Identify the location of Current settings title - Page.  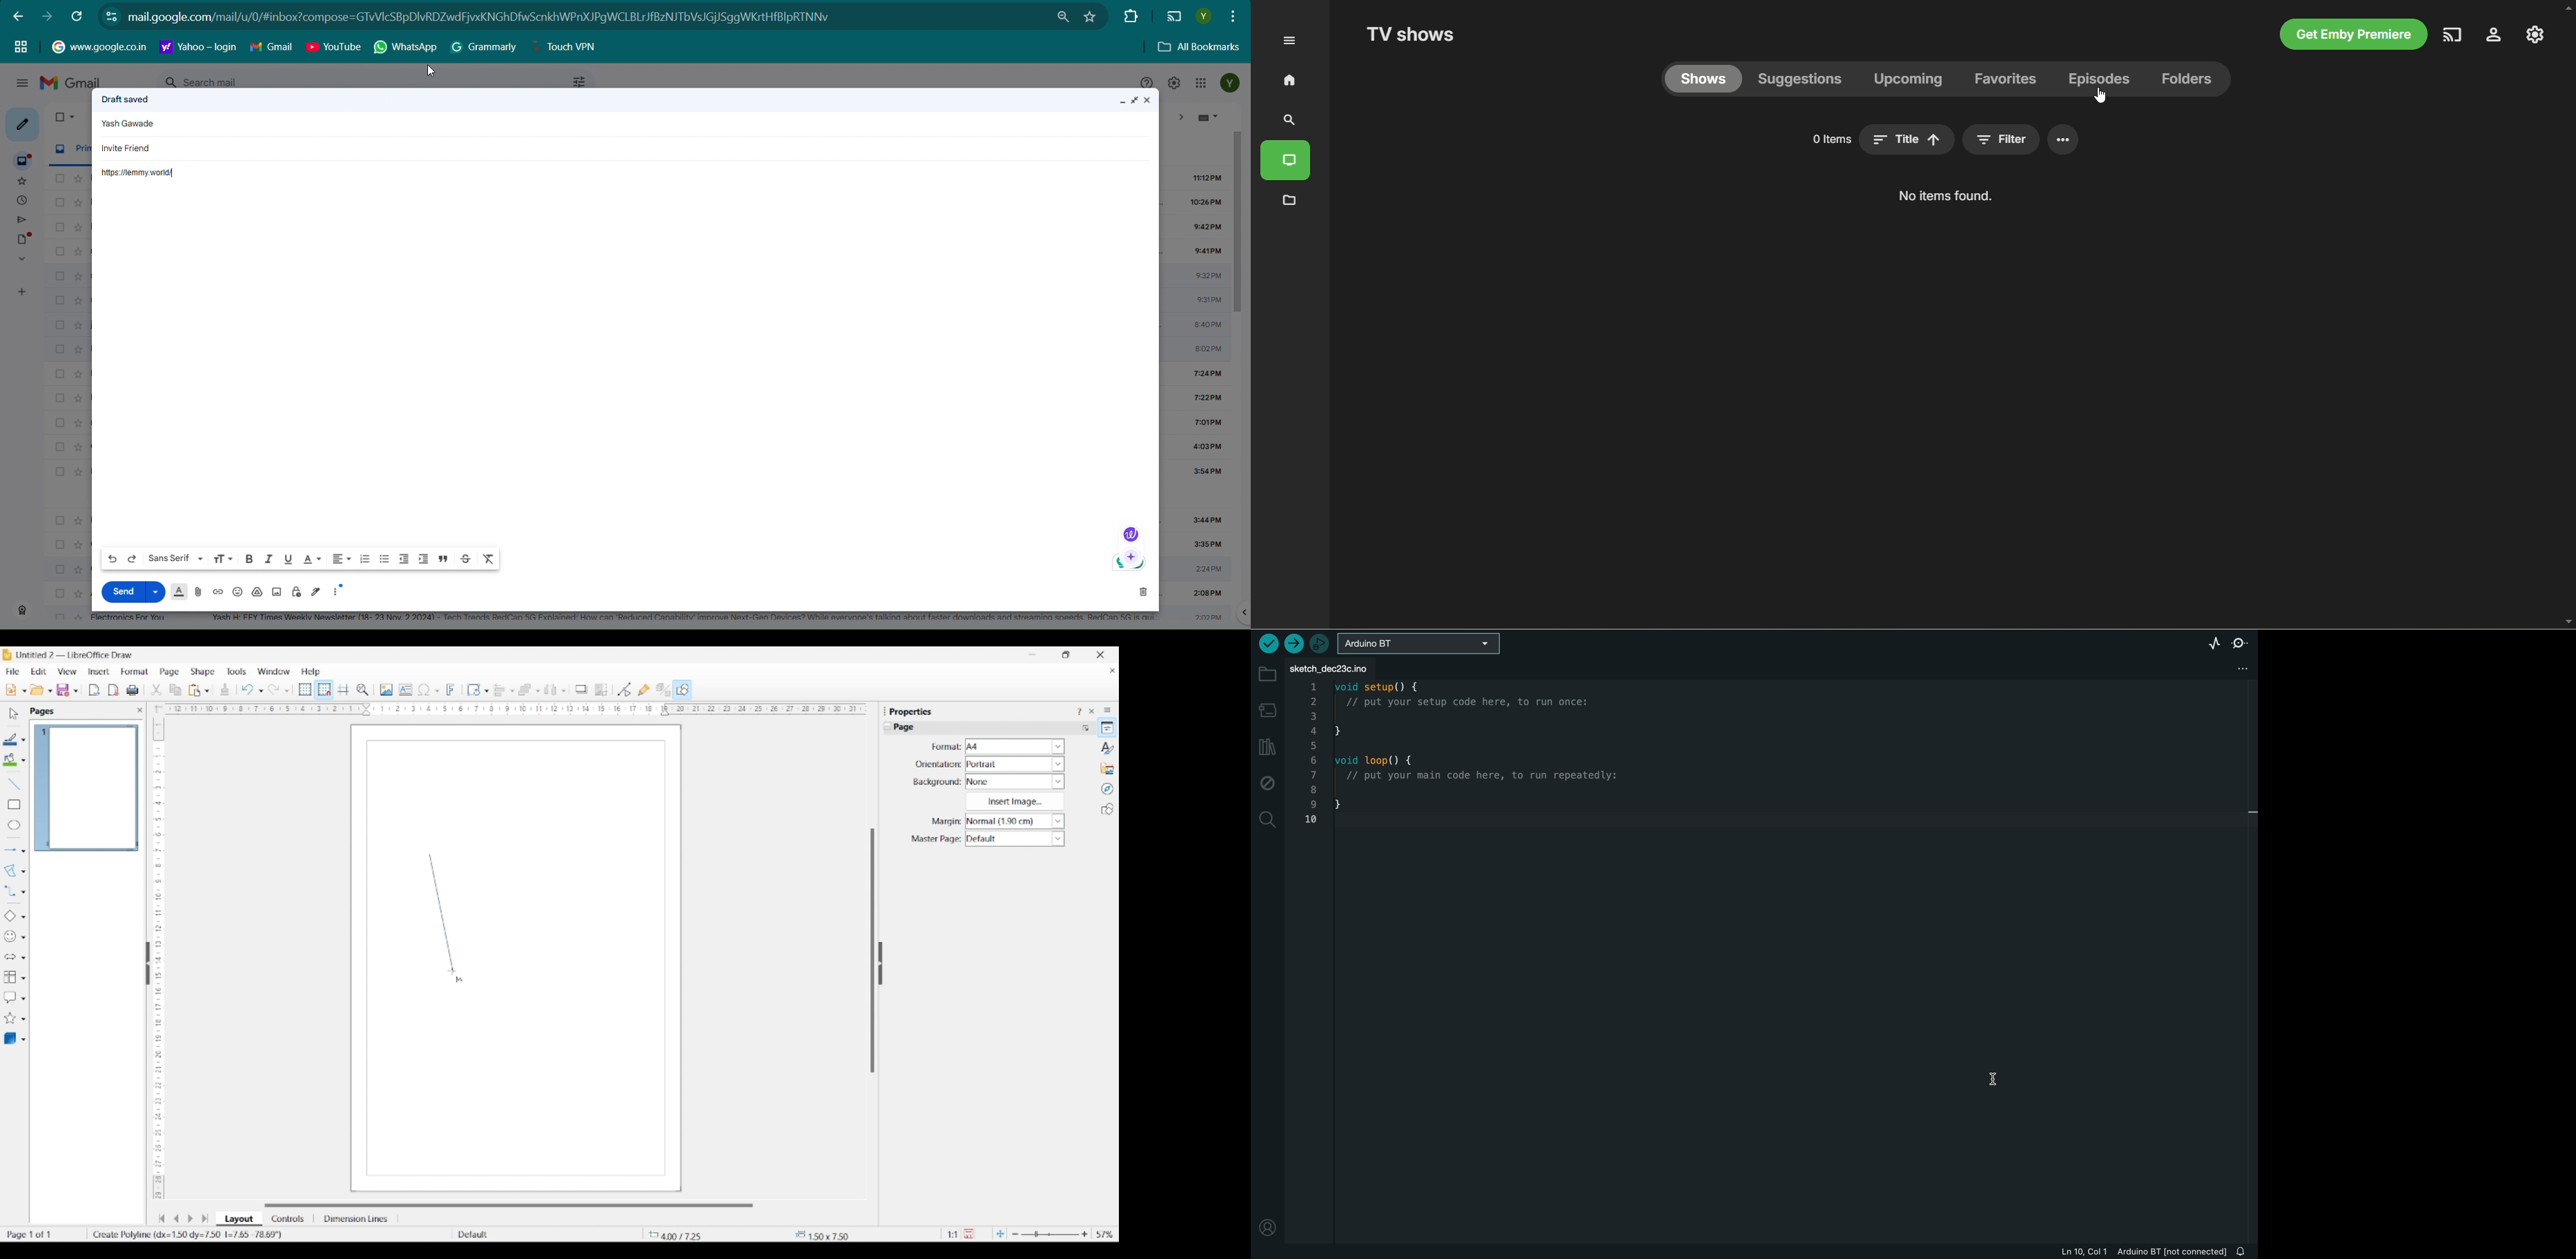
(909, 729).